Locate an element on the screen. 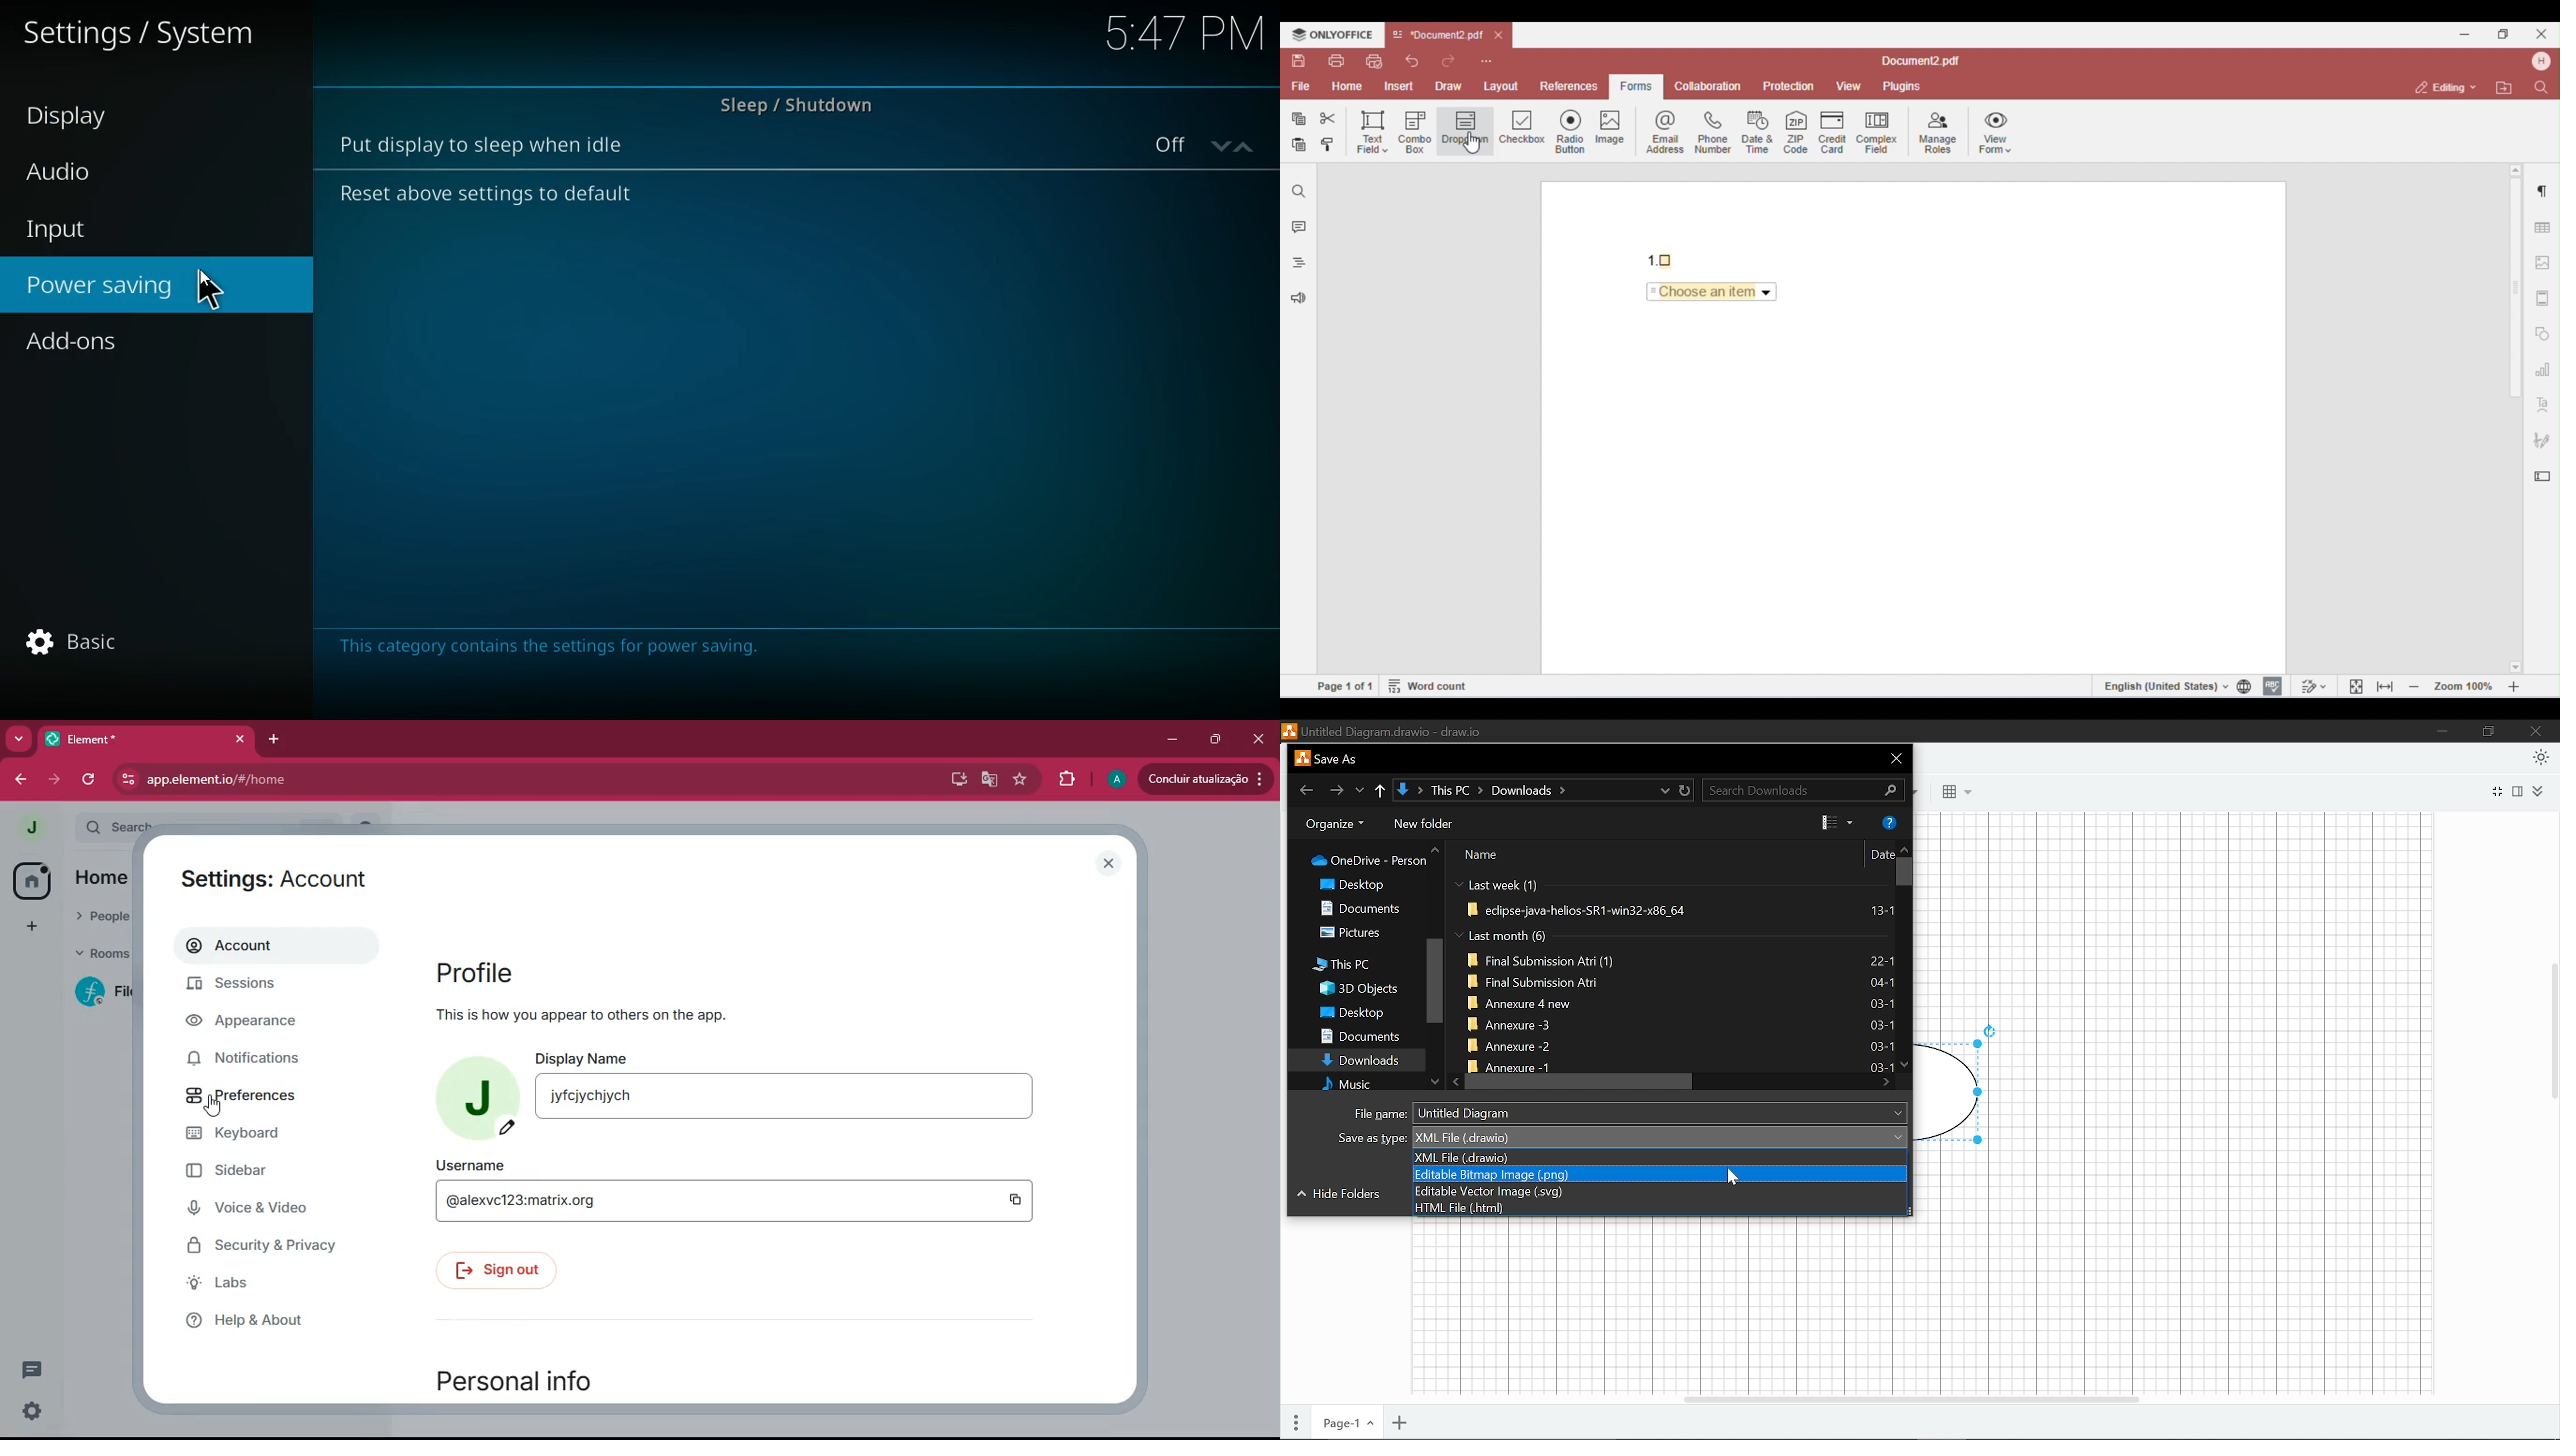 This screenshot has width=2576, height=1456. Move up in files in "downloads" is located at coordinates (1905, 846).